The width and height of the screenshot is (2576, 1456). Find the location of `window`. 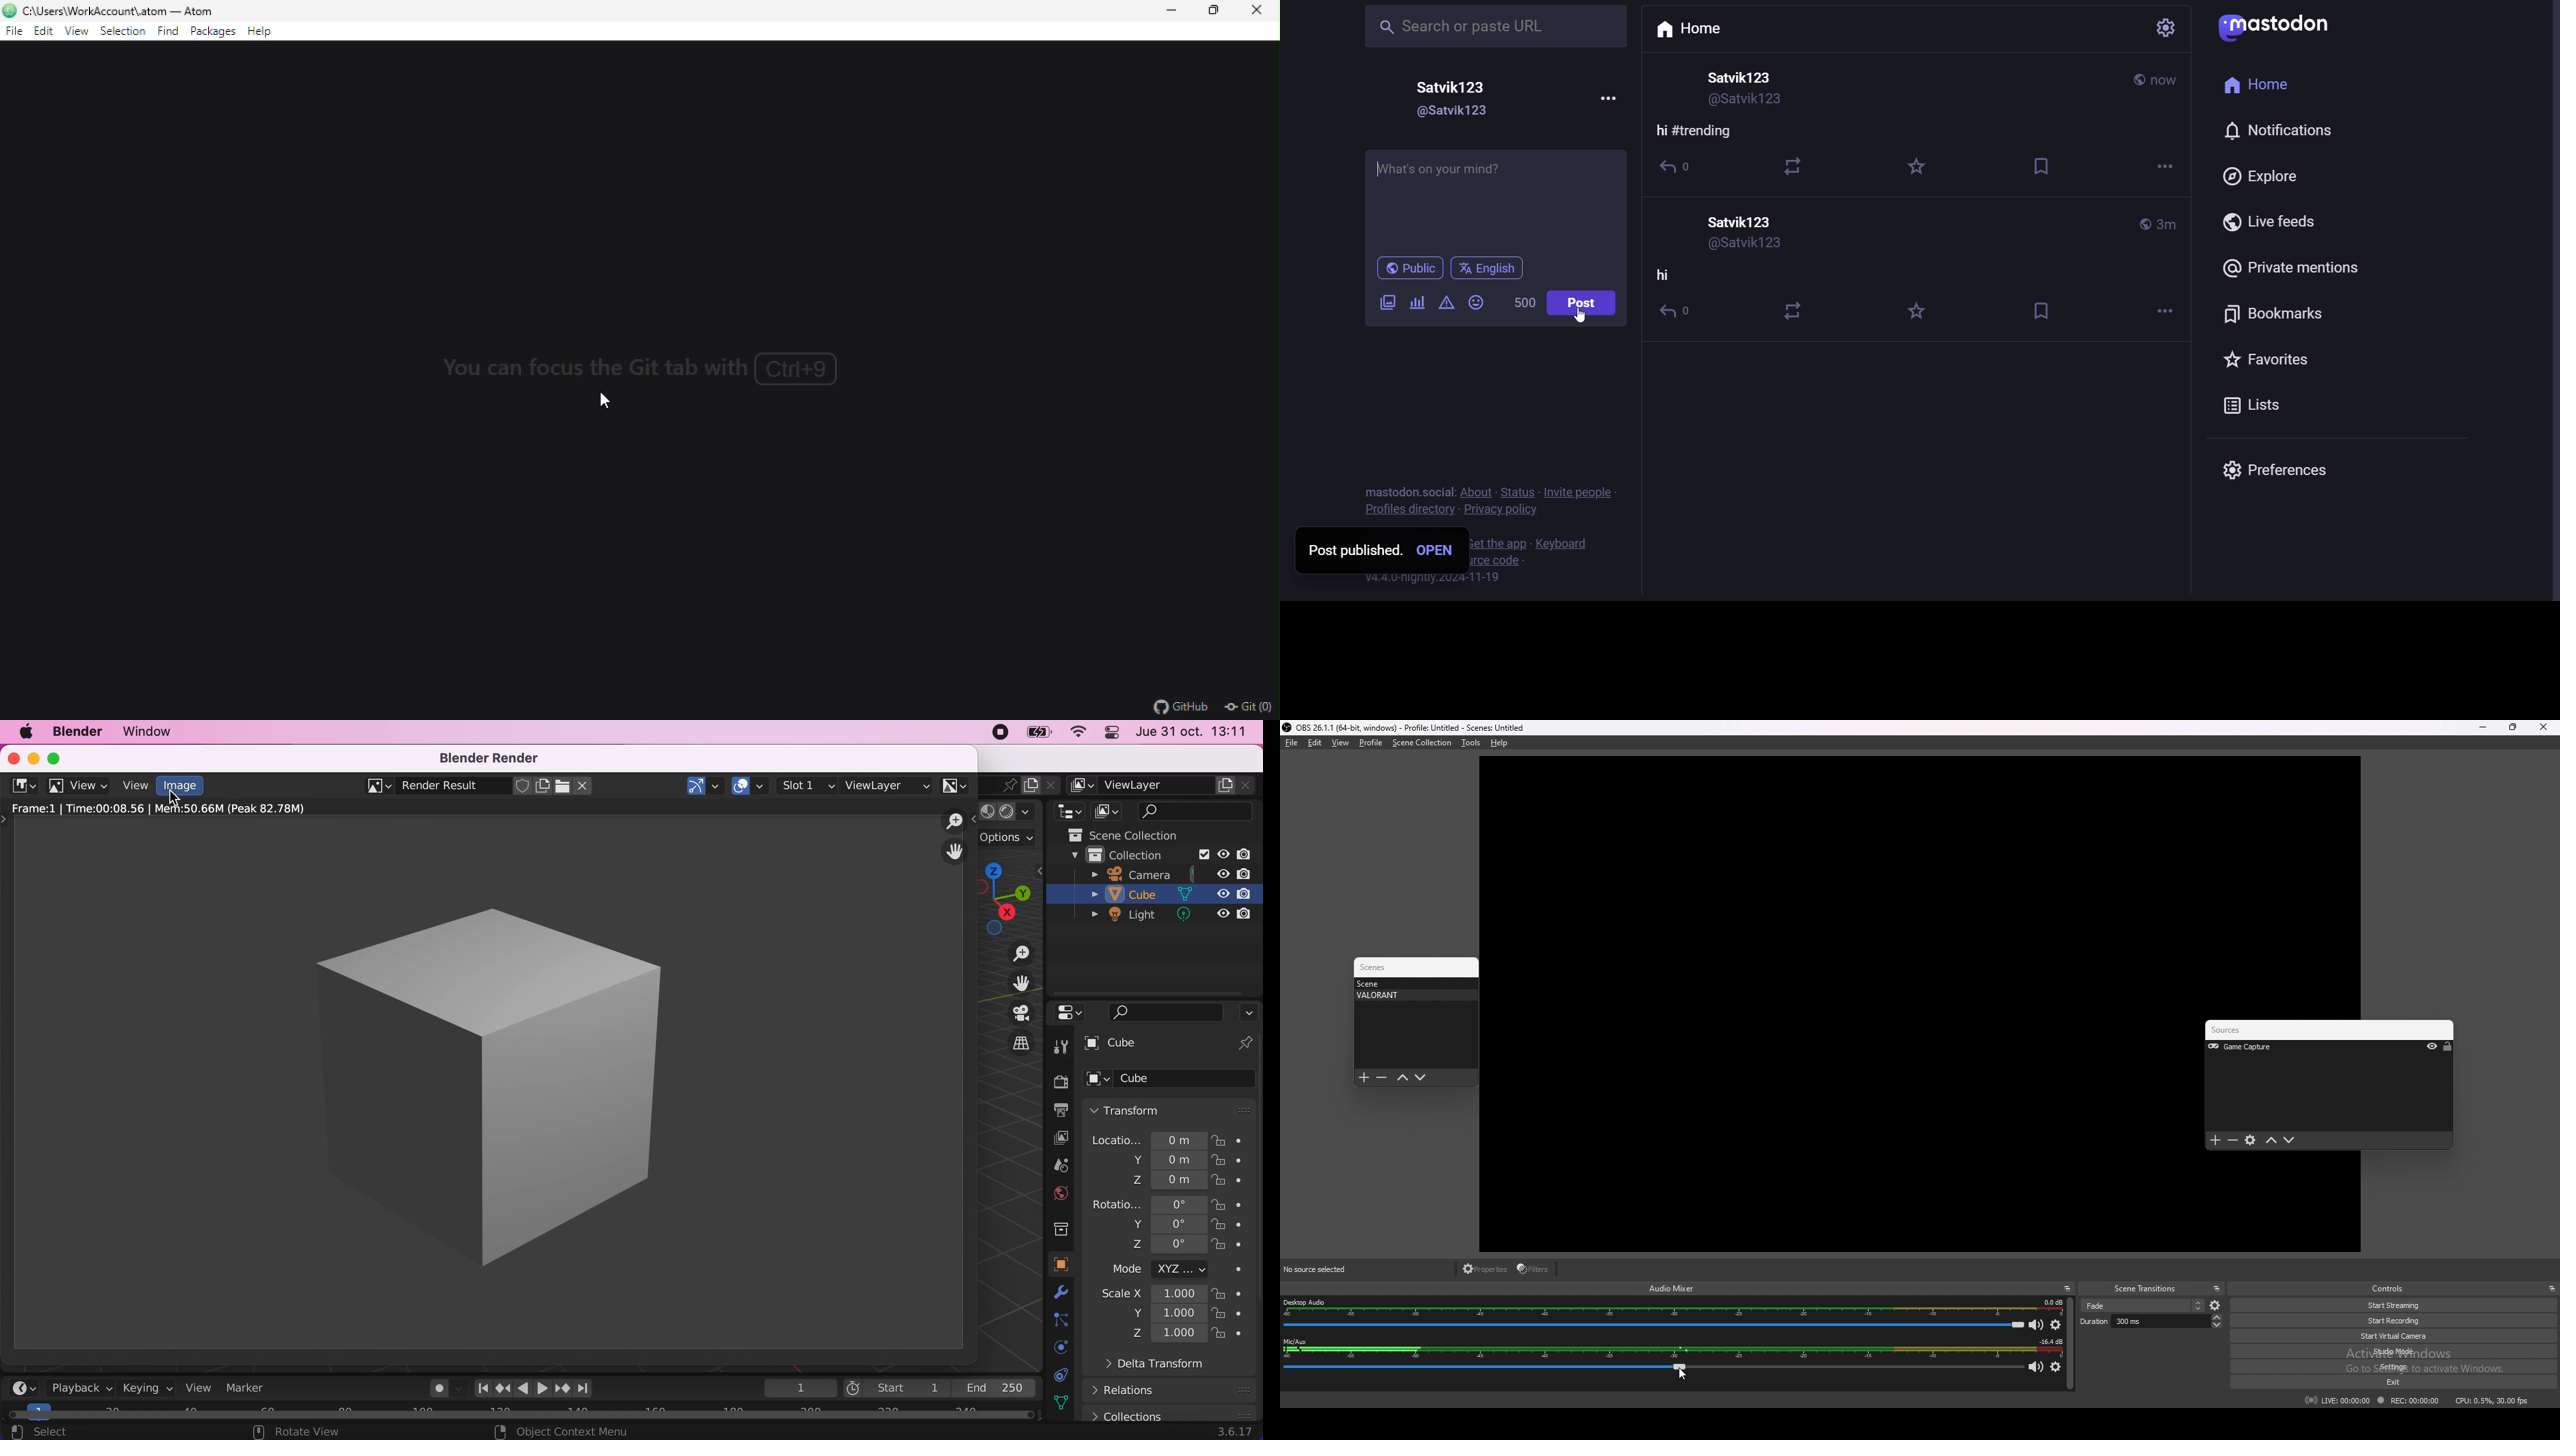

window is located at coordinates (160, 732).